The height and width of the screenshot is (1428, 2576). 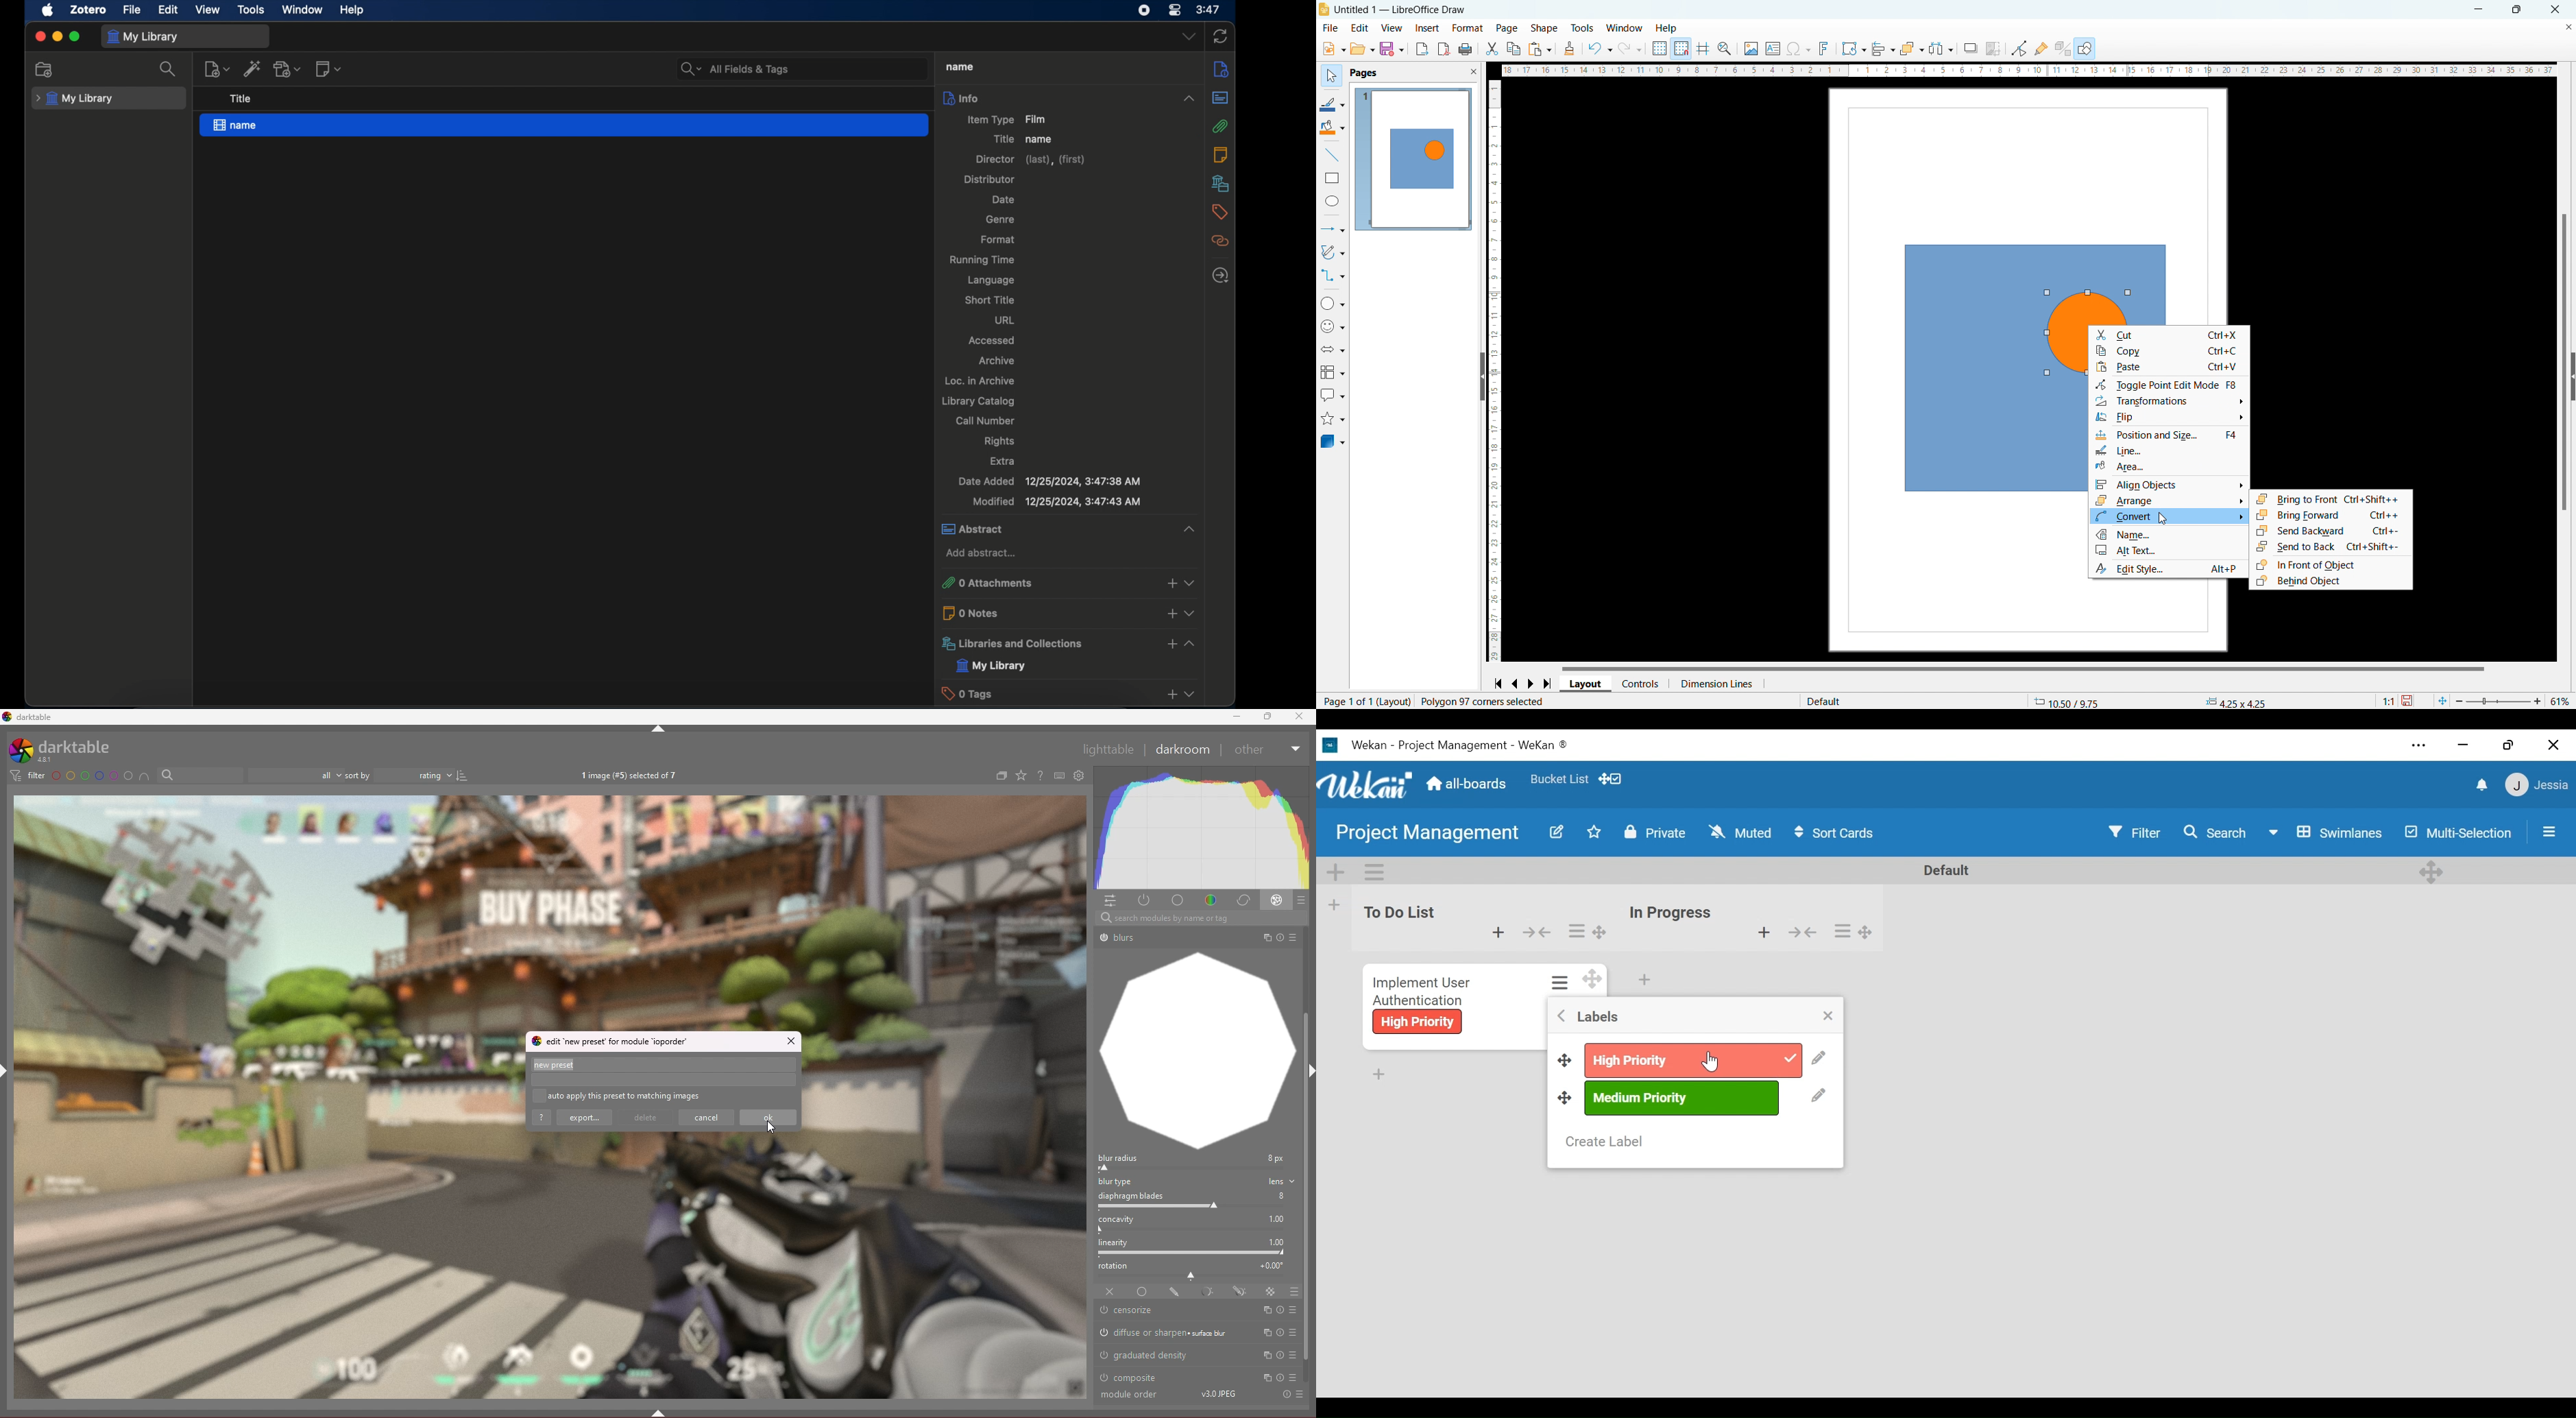 I want to click on insert, so click(x=1427, y=29).